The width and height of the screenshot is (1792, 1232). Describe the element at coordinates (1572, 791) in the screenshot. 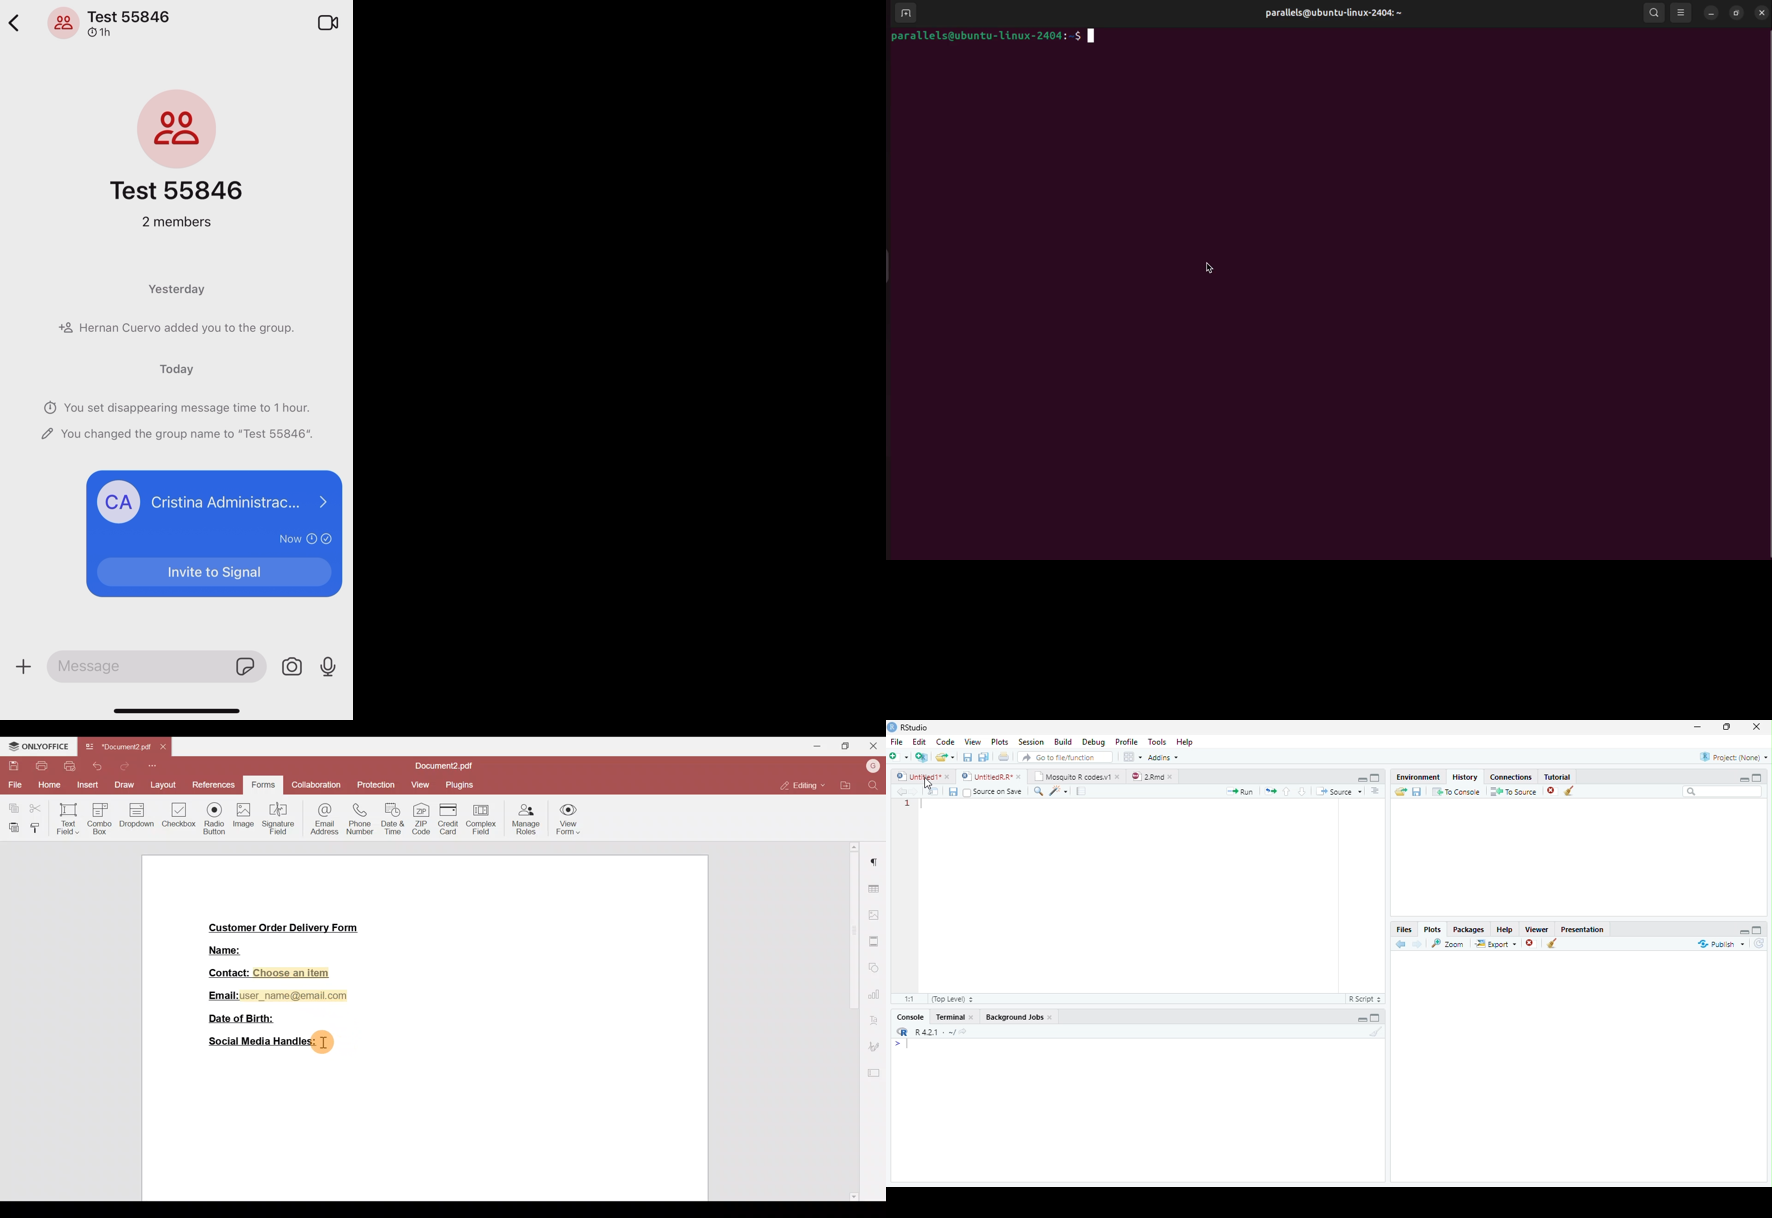

I see `Clear` at that location.